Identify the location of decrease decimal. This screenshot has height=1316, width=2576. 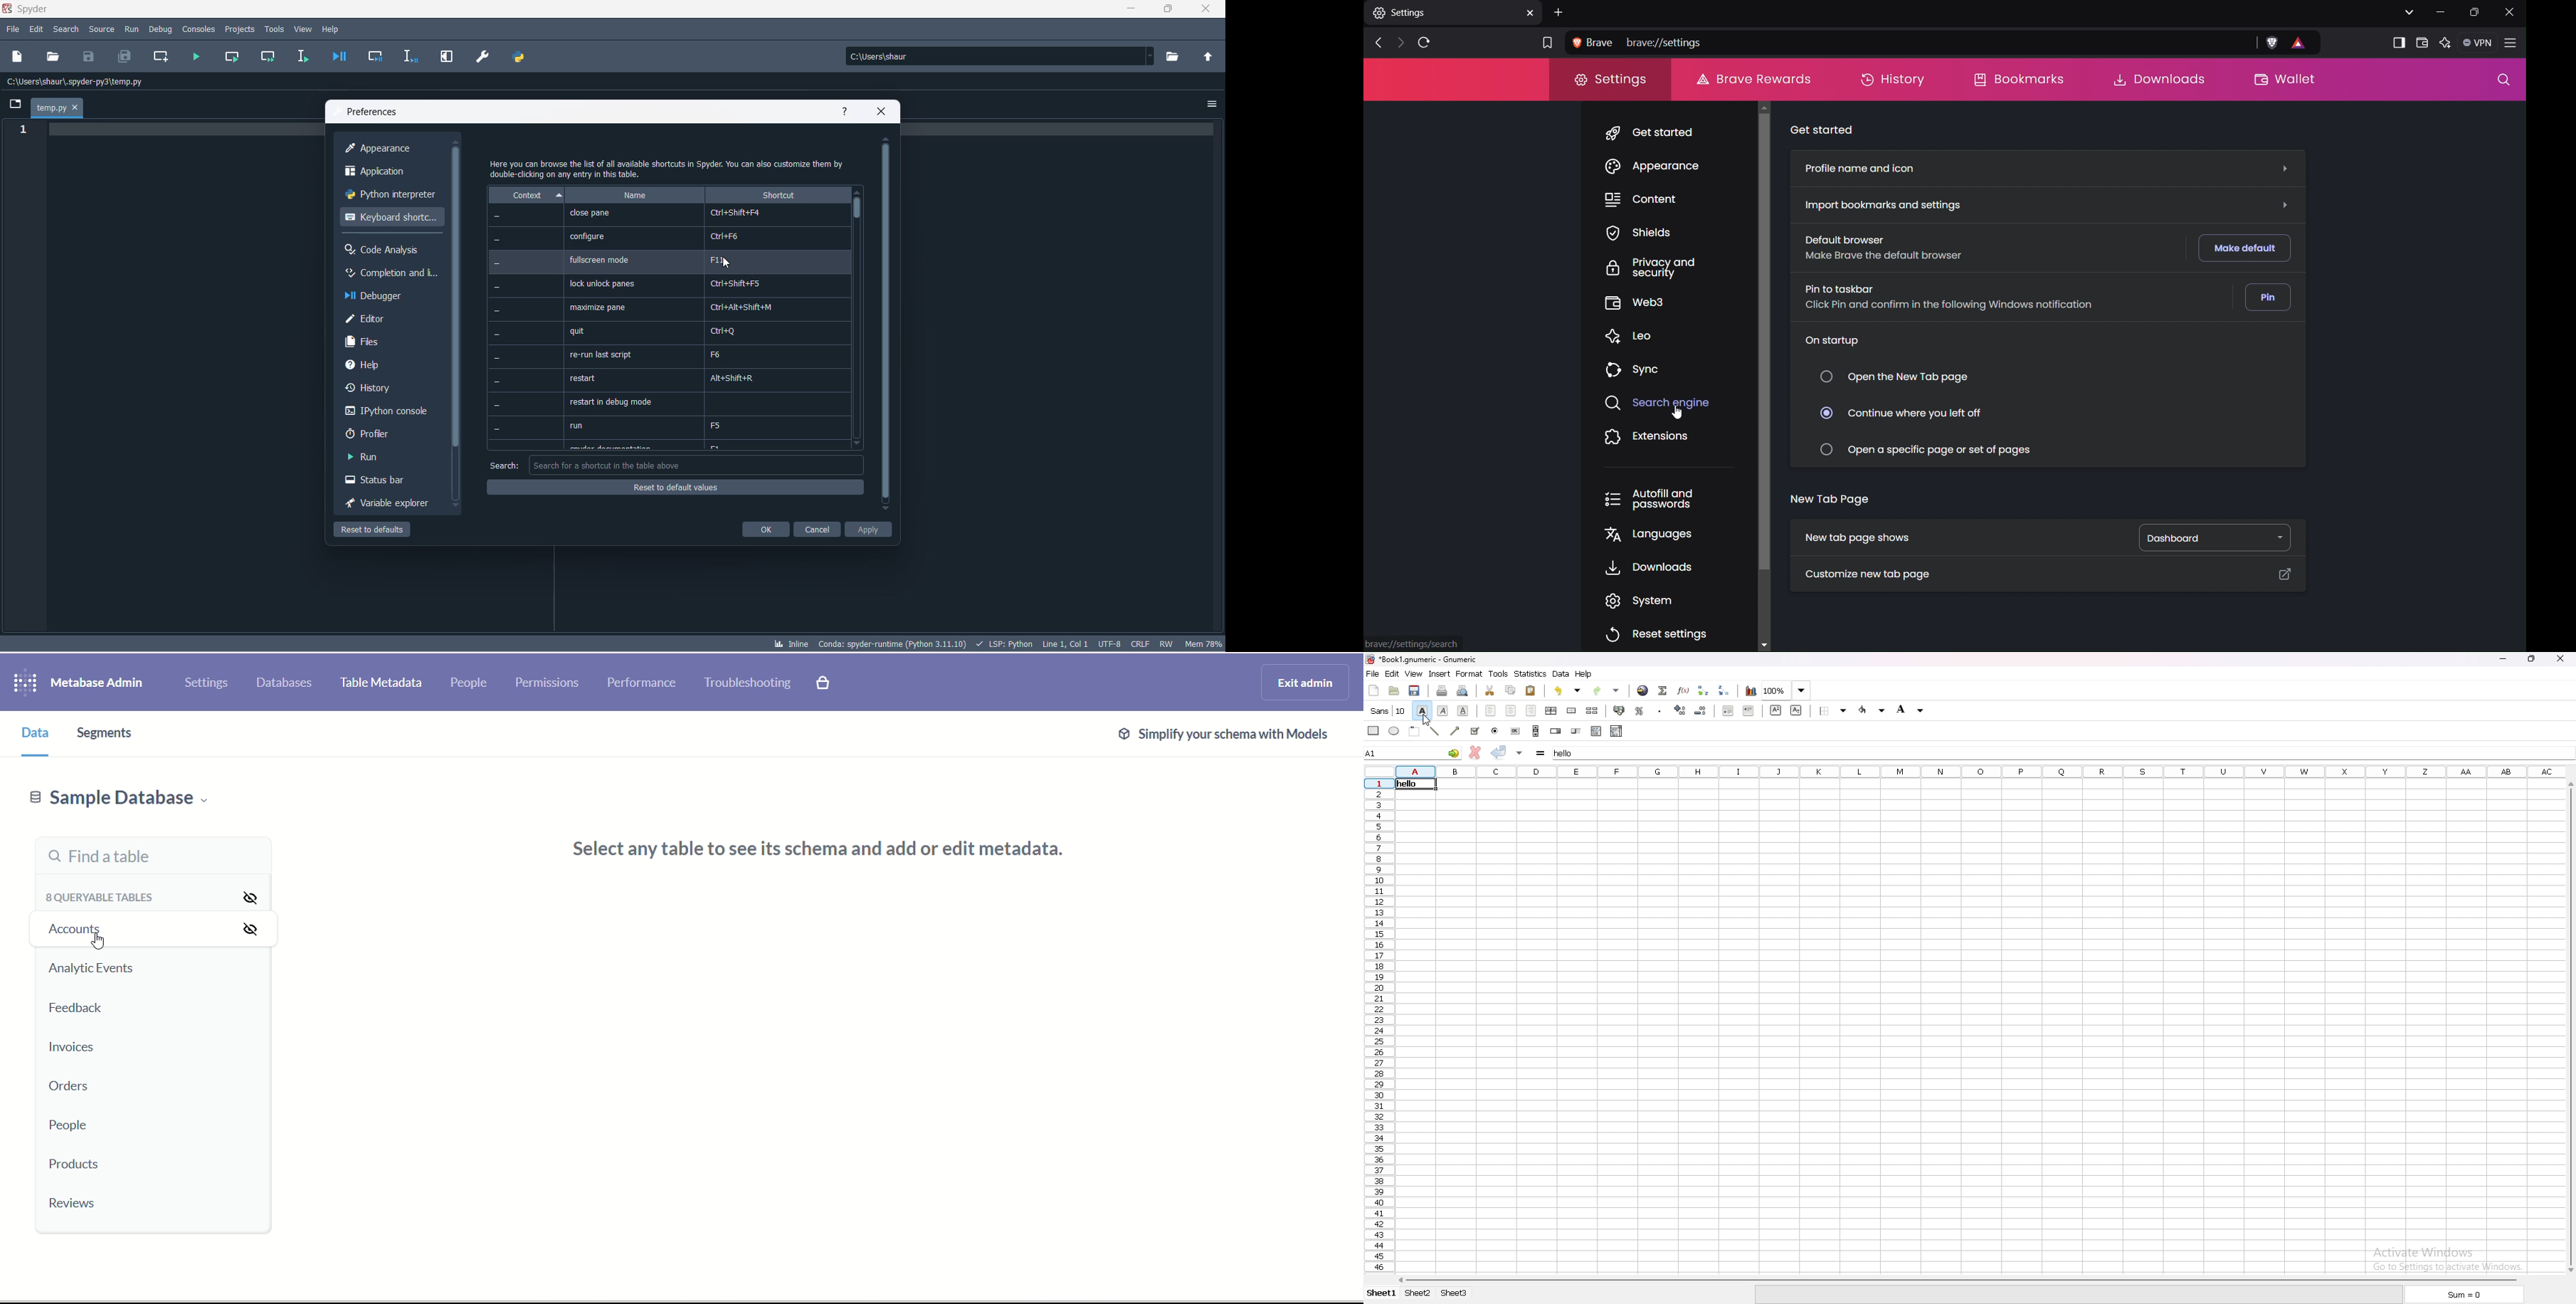
(1700, 711).